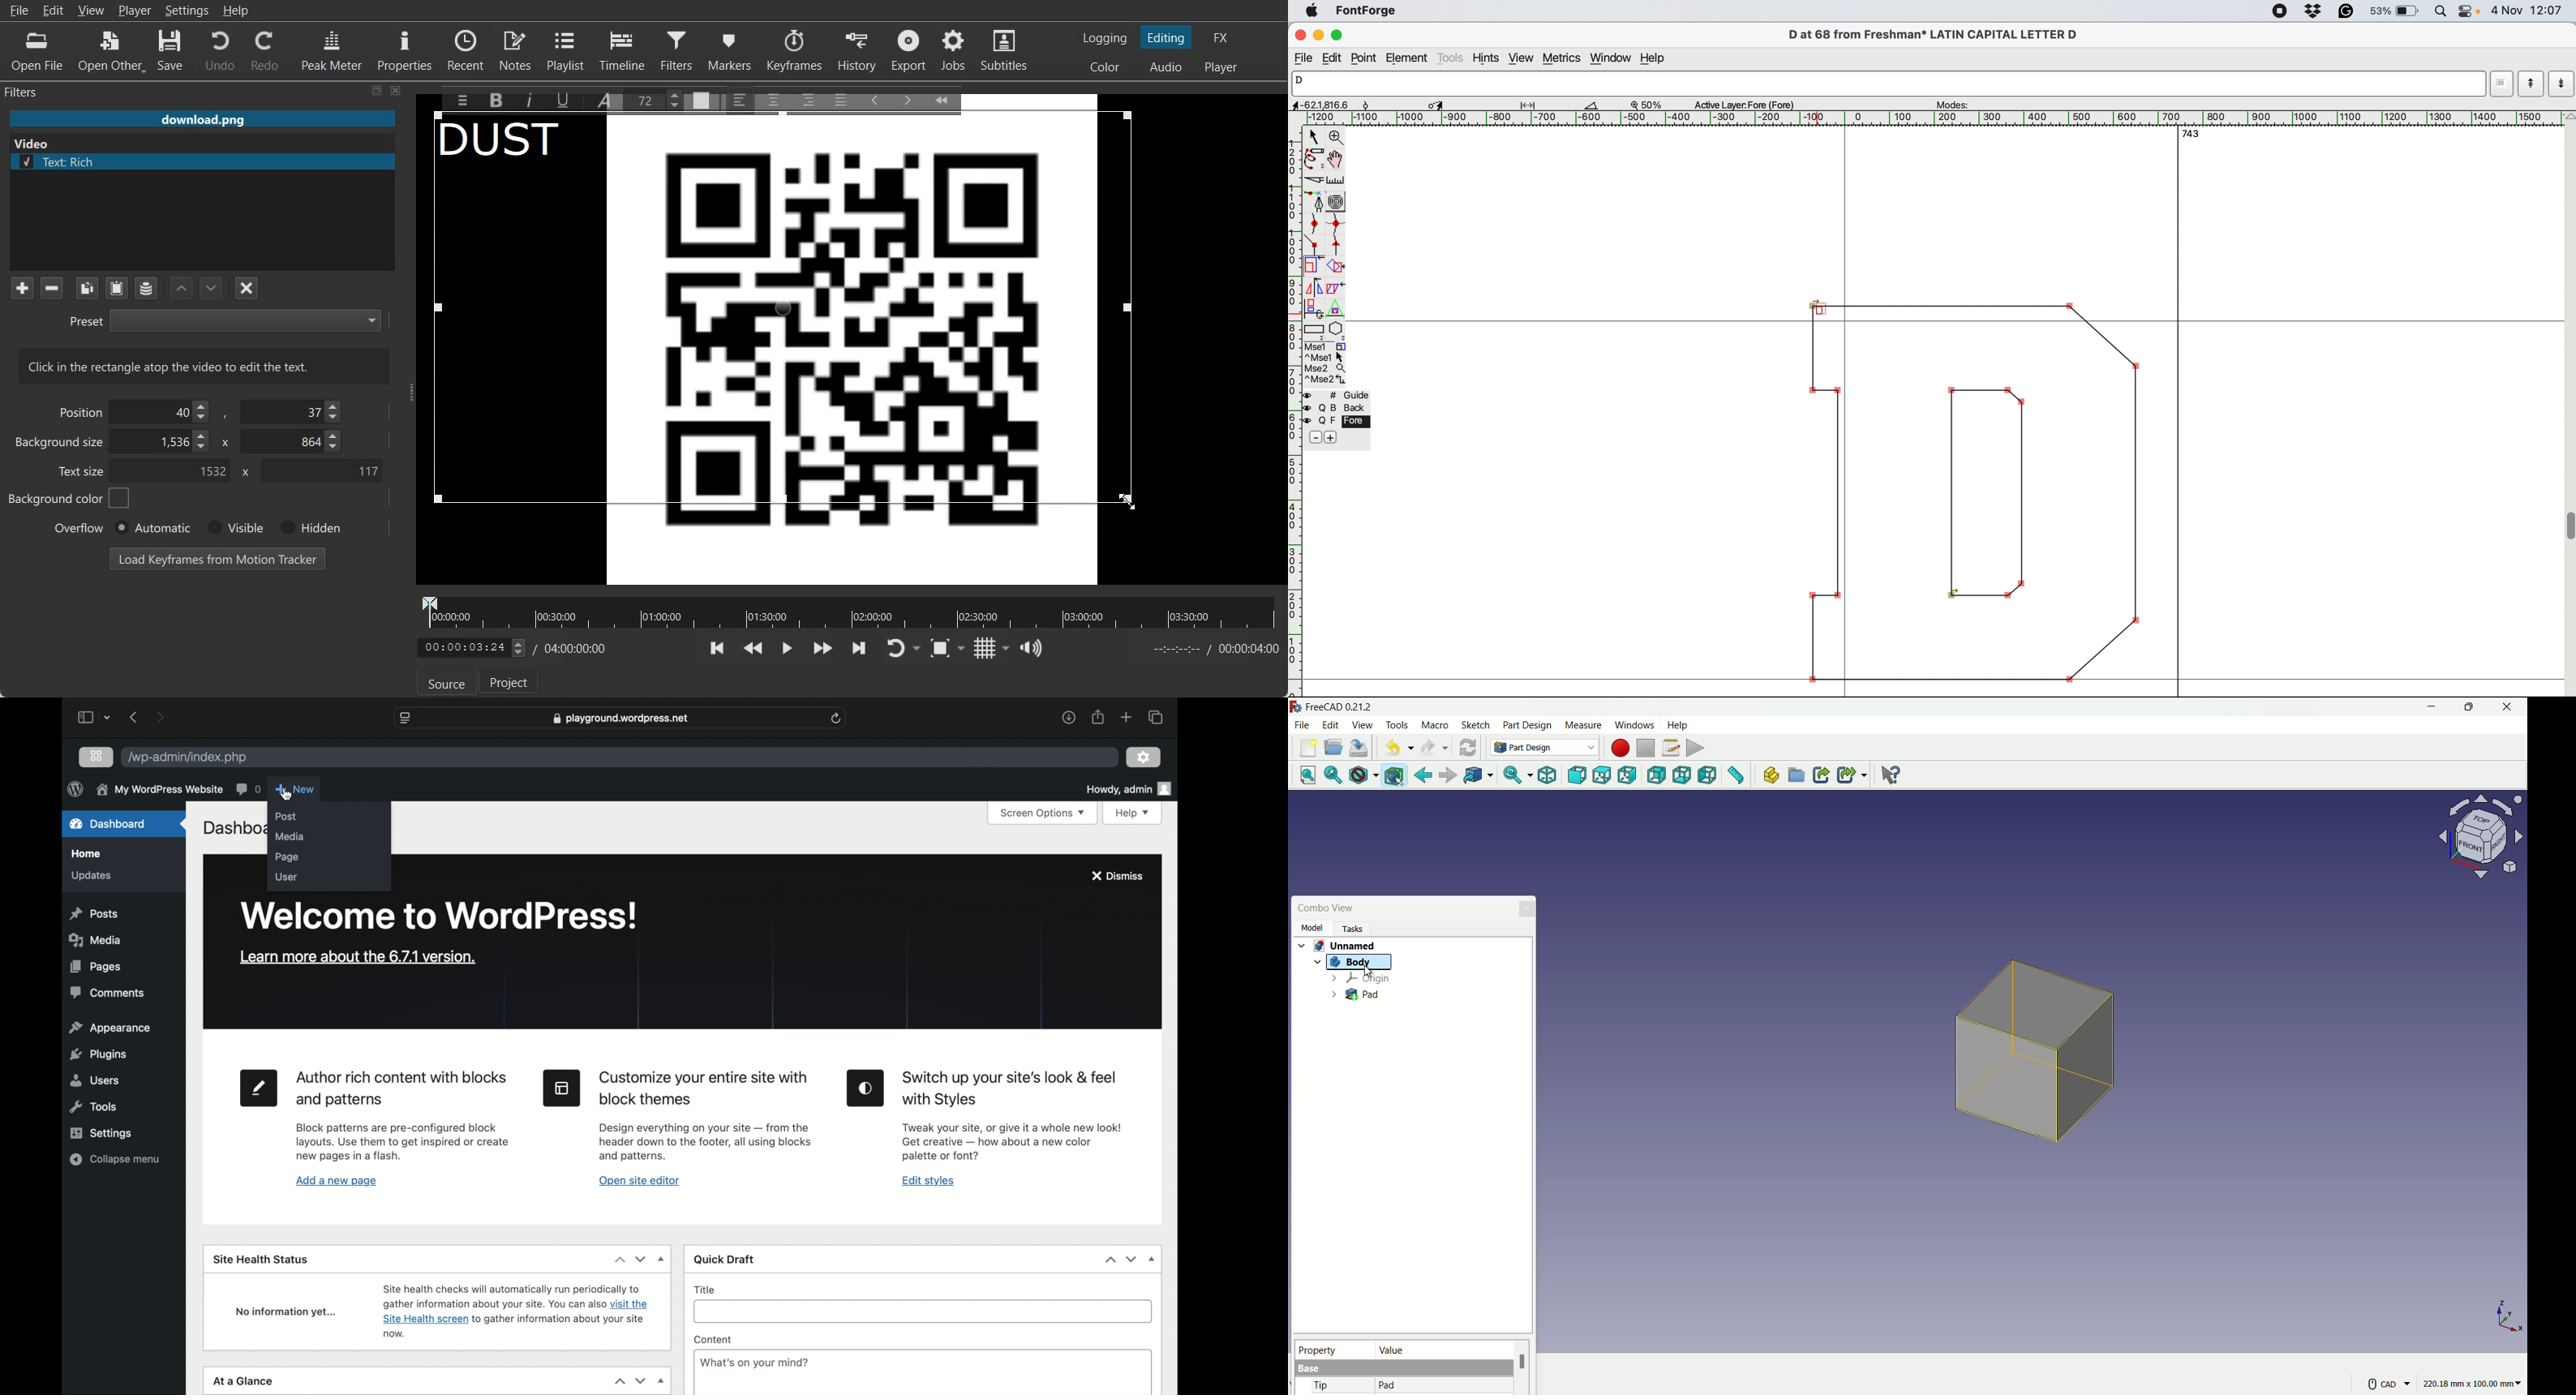  Describe the element at coordinates (1152, 1259) in the screenshot. I see `dropdown` at that location.